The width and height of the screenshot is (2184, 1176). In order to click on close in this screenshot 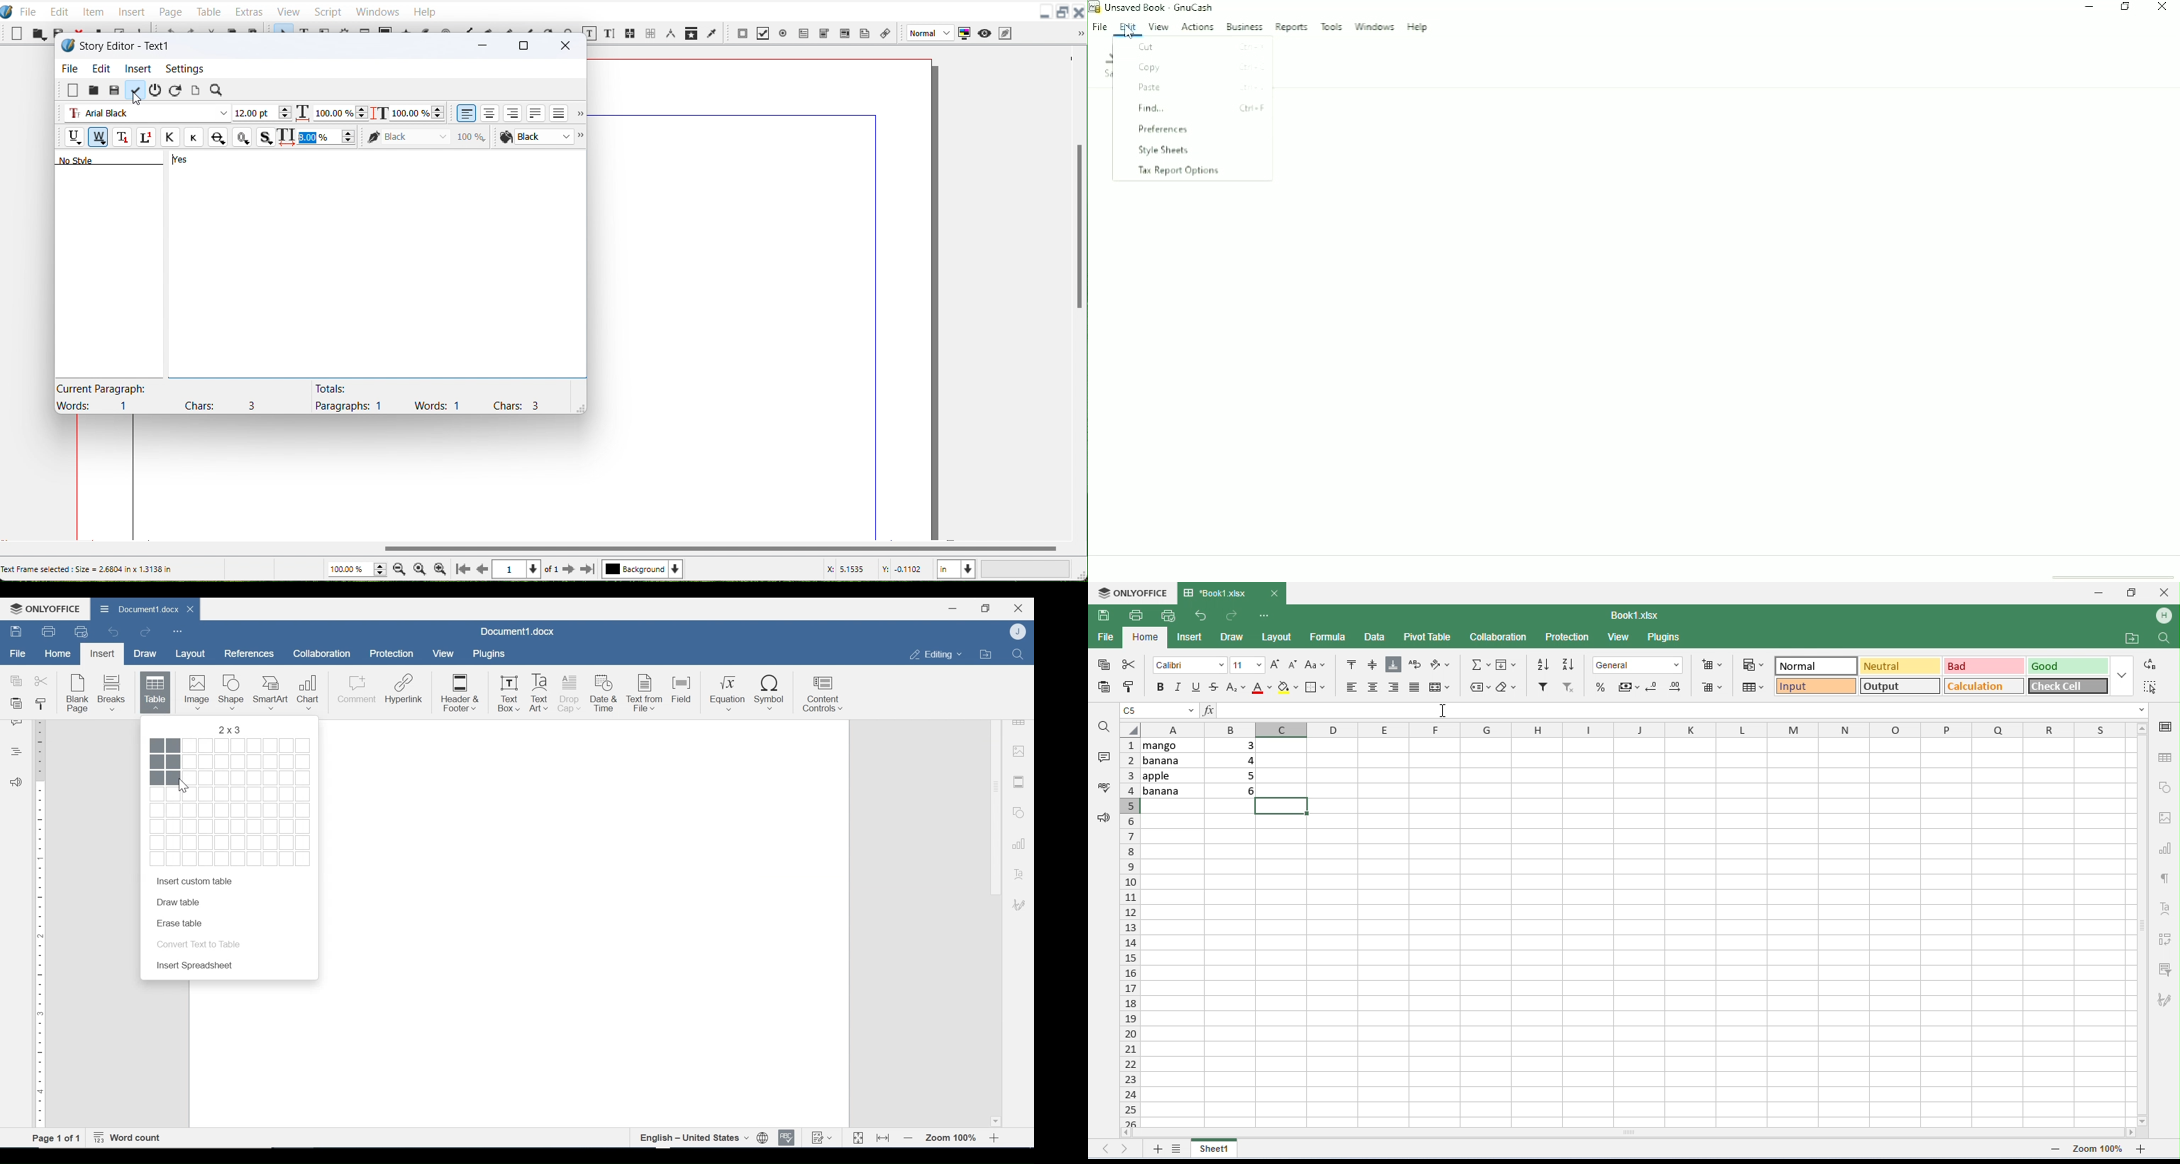, I will do `click(192, 608)`.